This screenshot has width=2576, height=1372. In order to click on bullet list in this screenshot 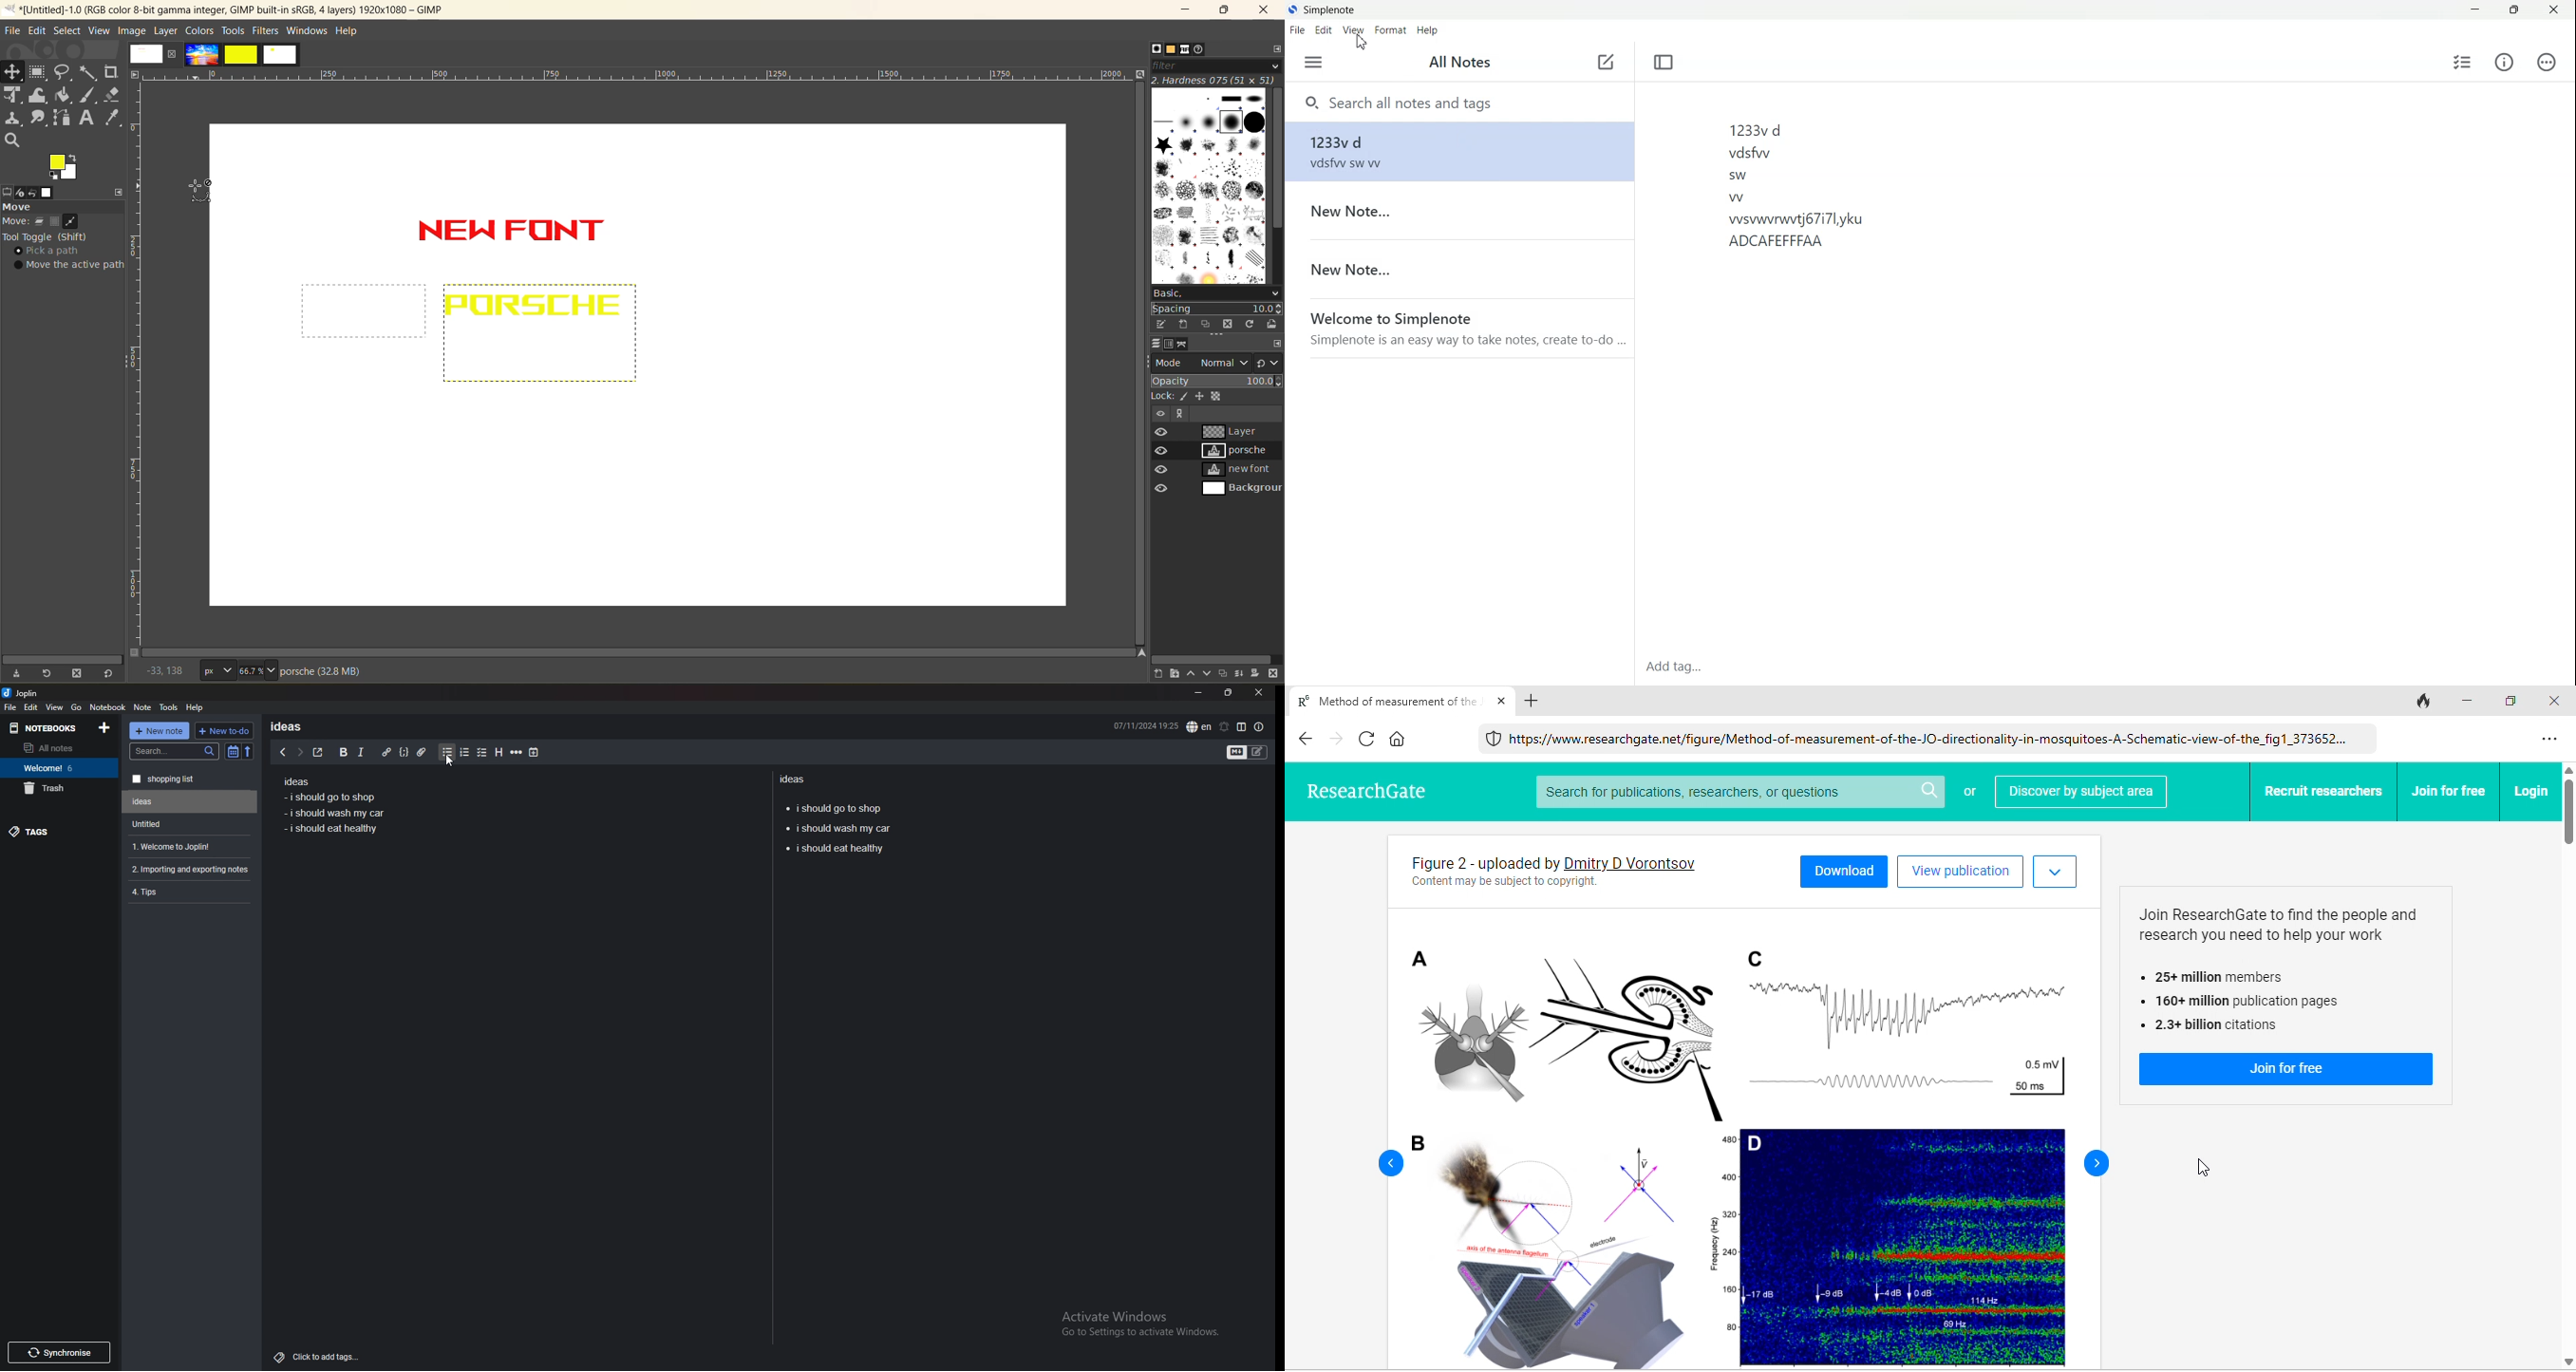, I will do `click(447, 753)`.